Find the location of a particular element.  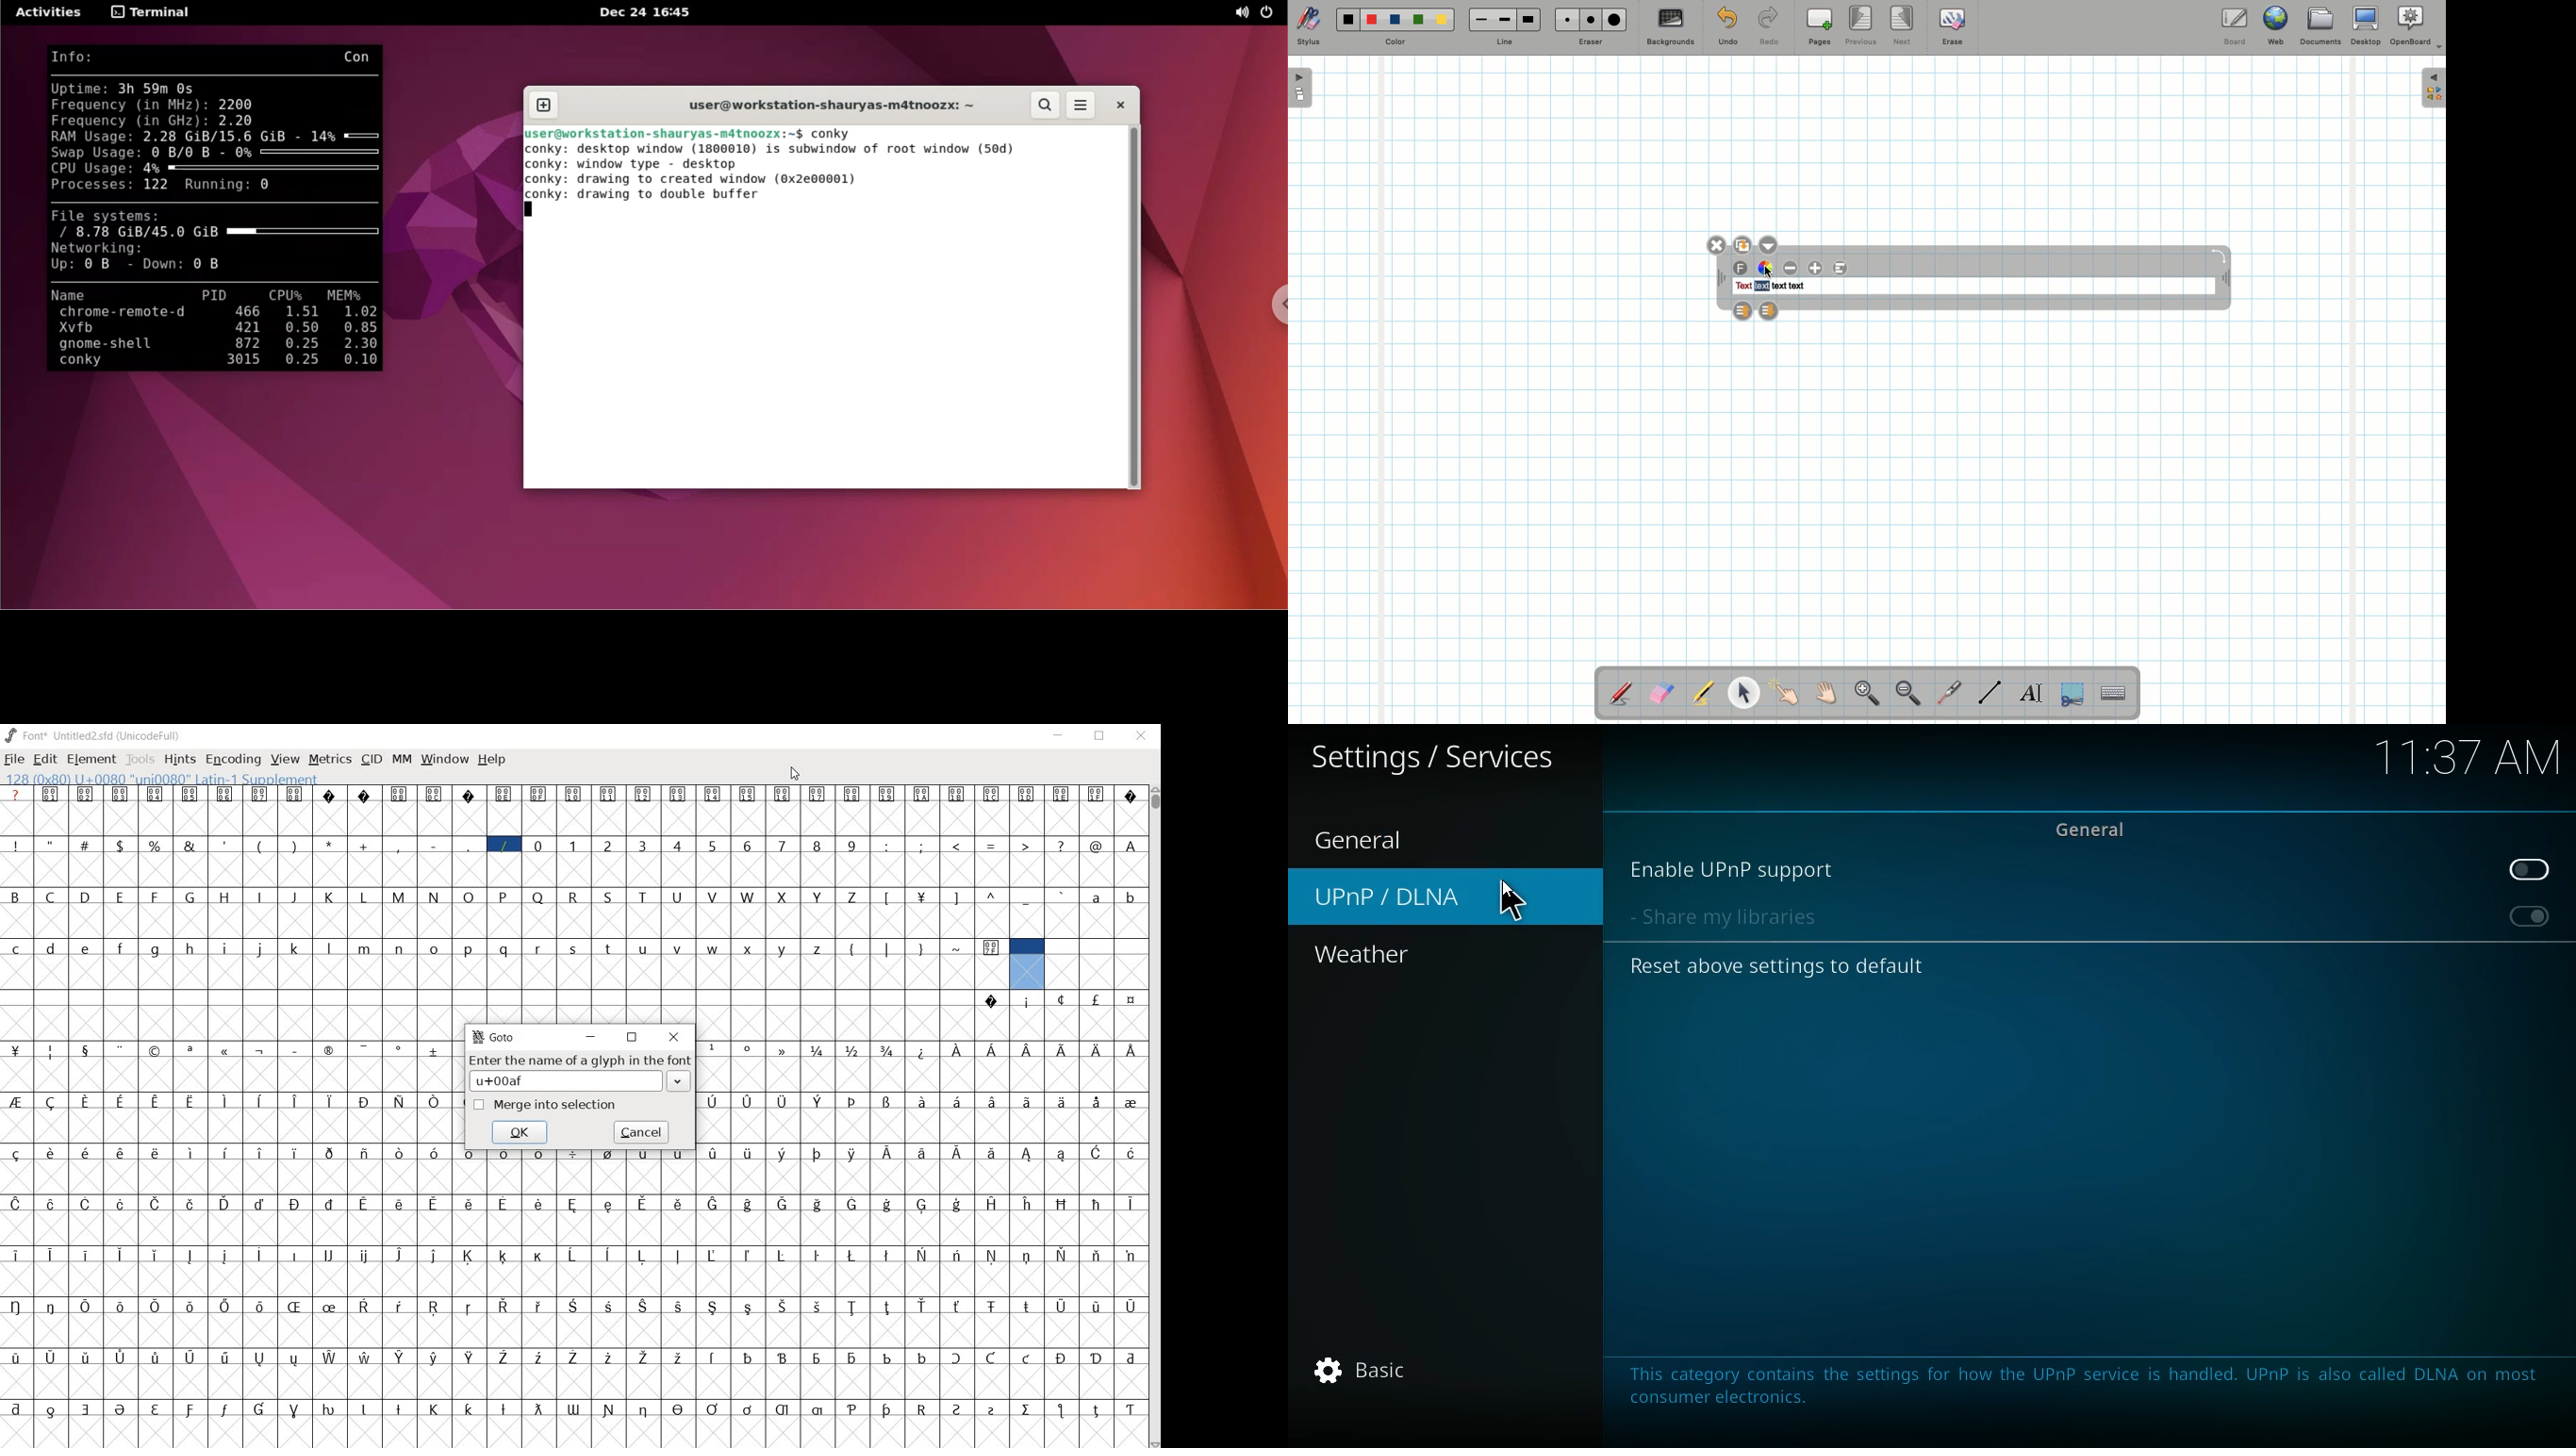

Symbol is located at coordinates (573, 1256).